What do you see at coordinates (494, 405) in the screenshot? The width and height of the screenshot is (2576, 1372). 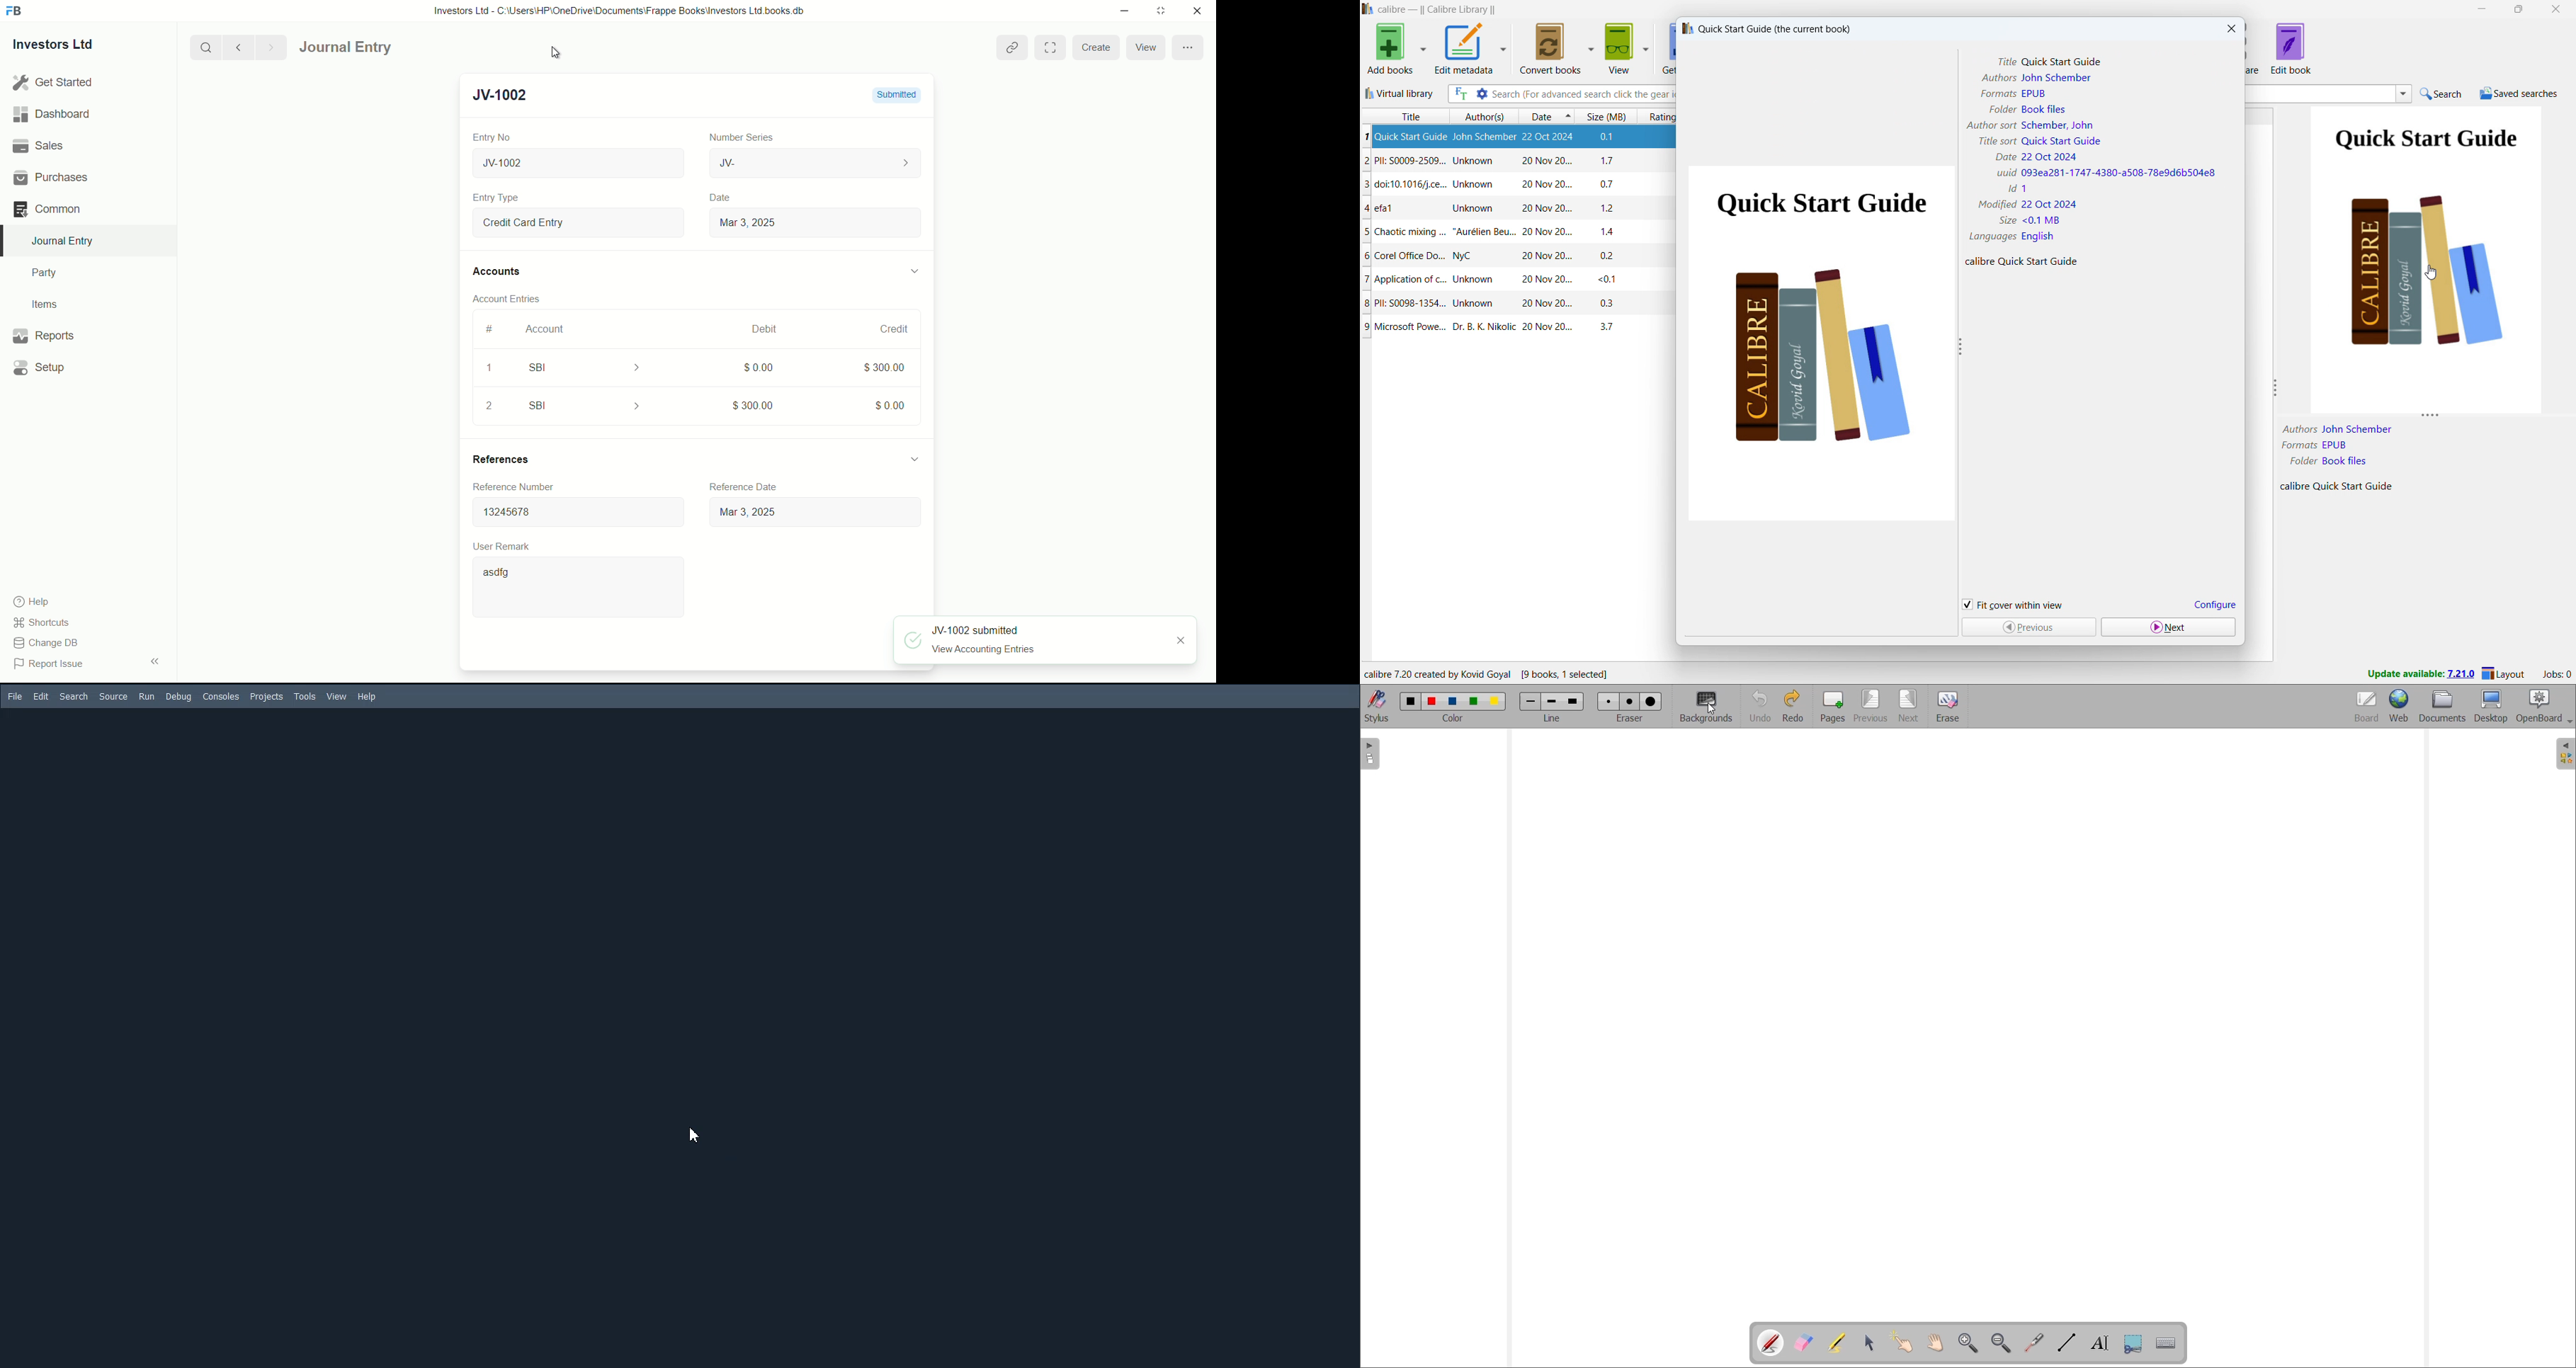 I see `2` at bounding box center [494, 405].